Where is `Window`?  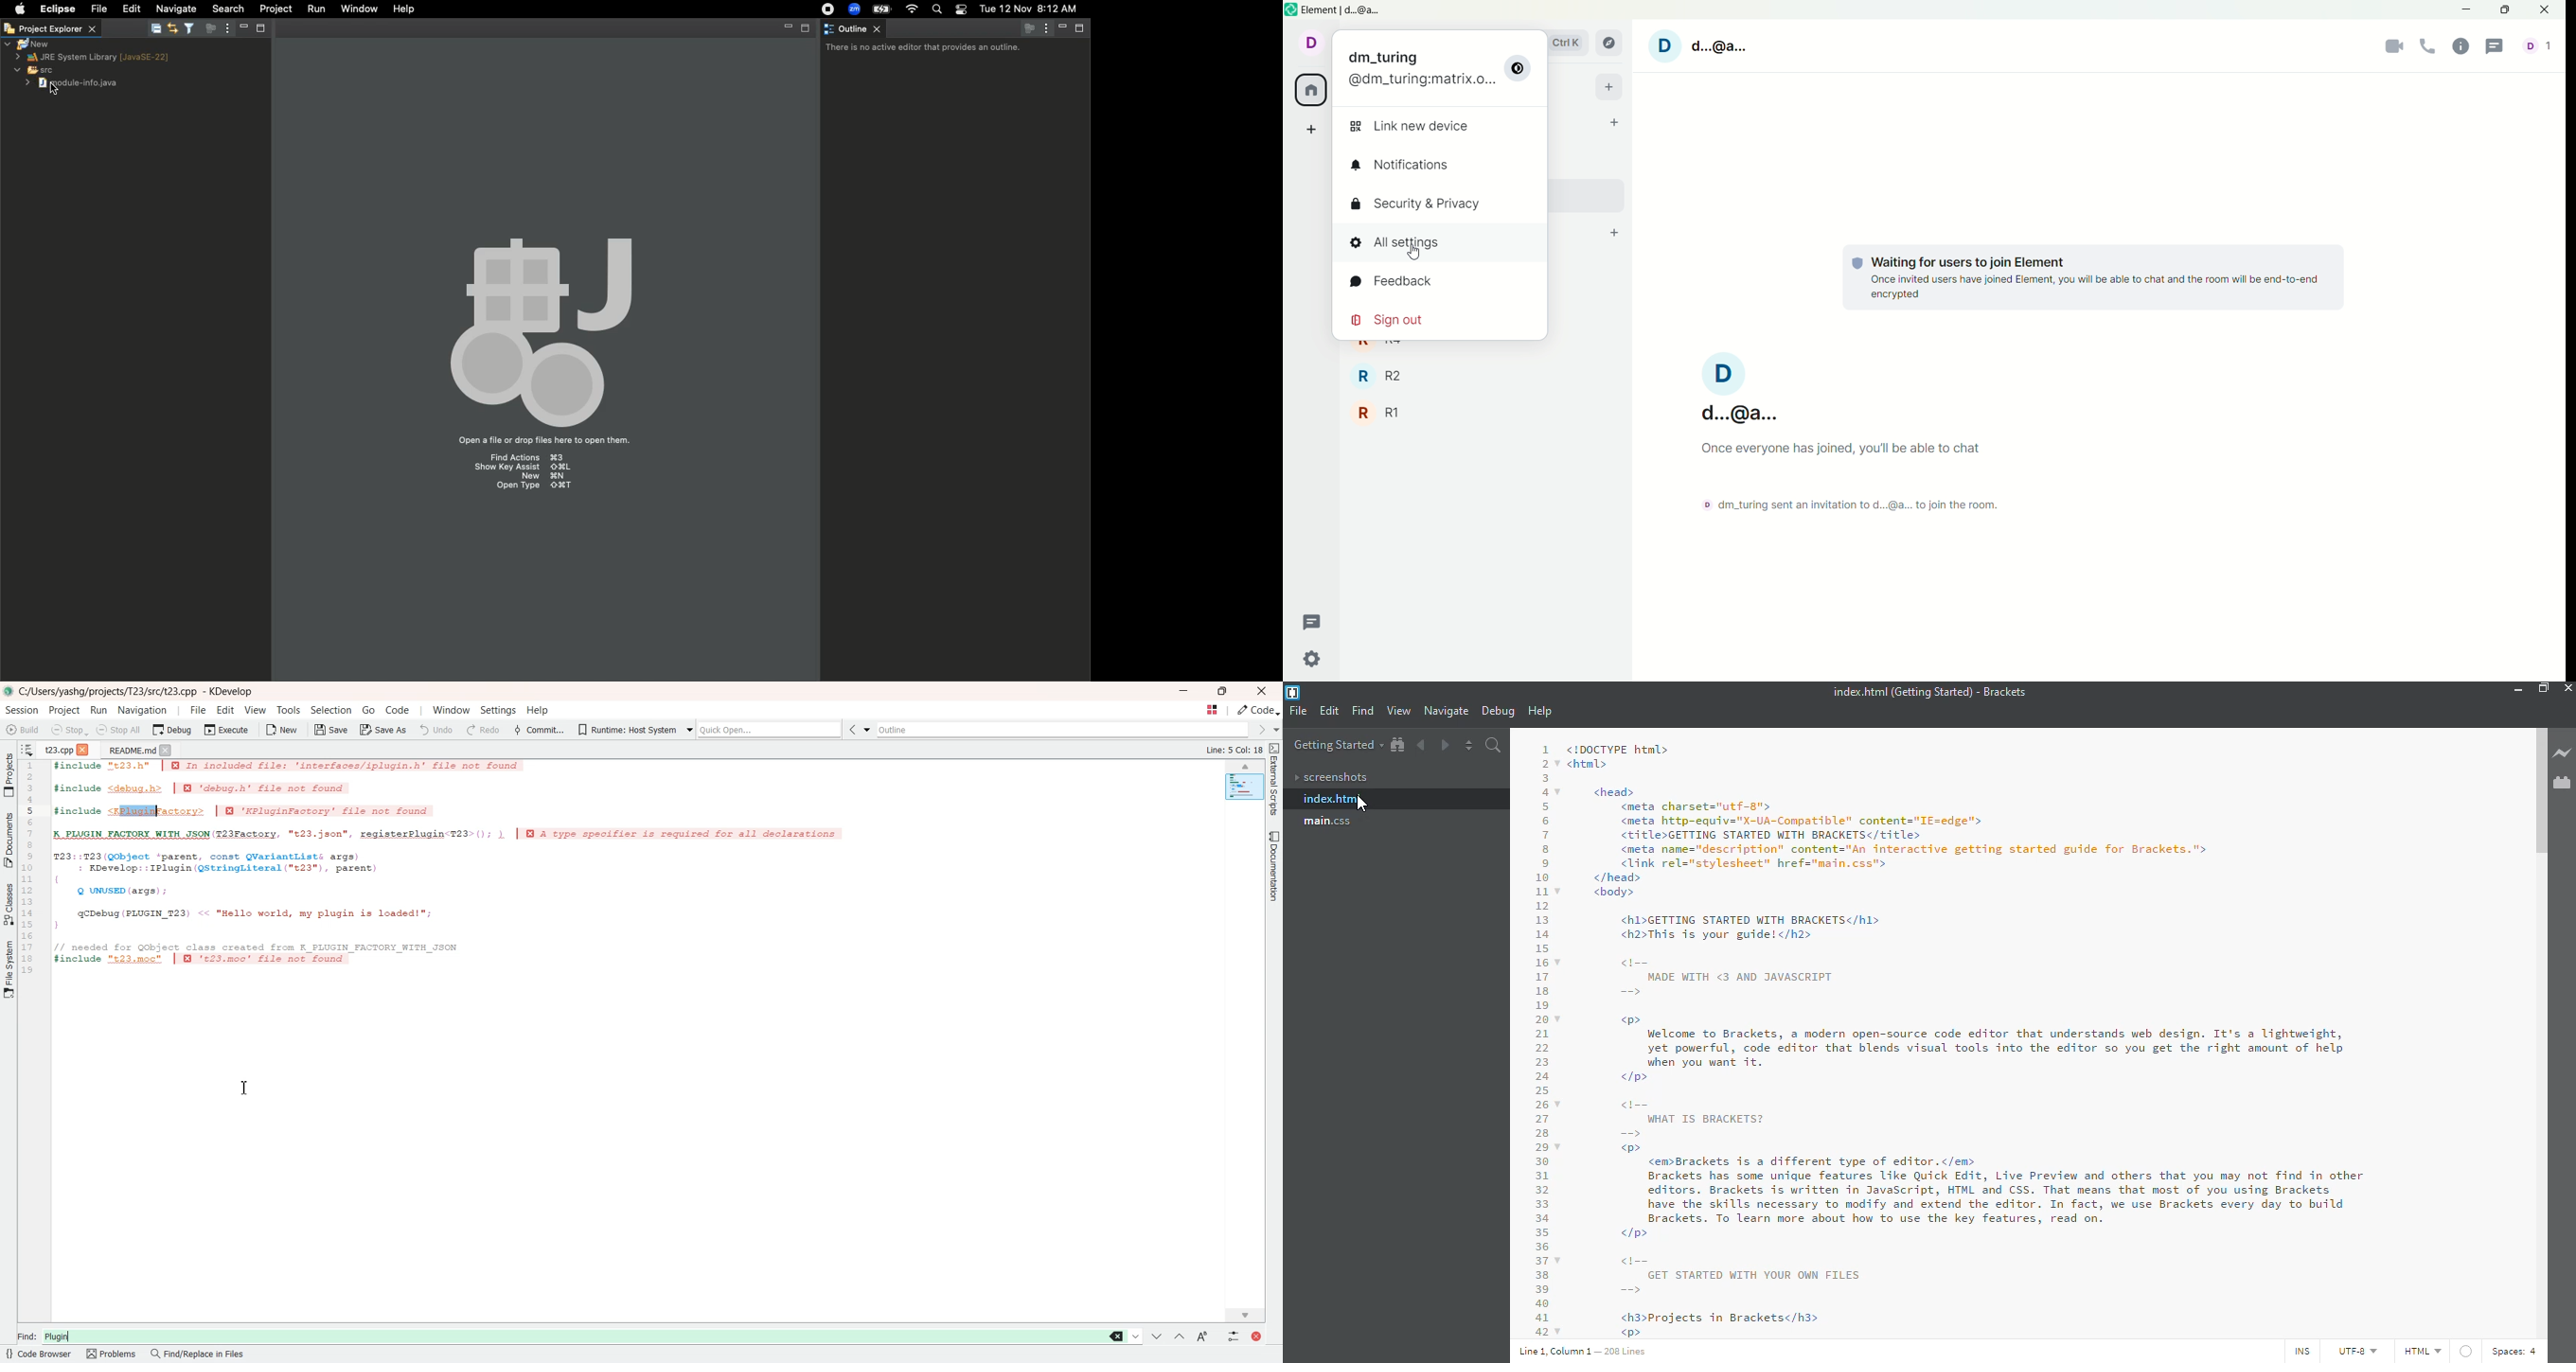
Window is located at coordinates (357, 9).